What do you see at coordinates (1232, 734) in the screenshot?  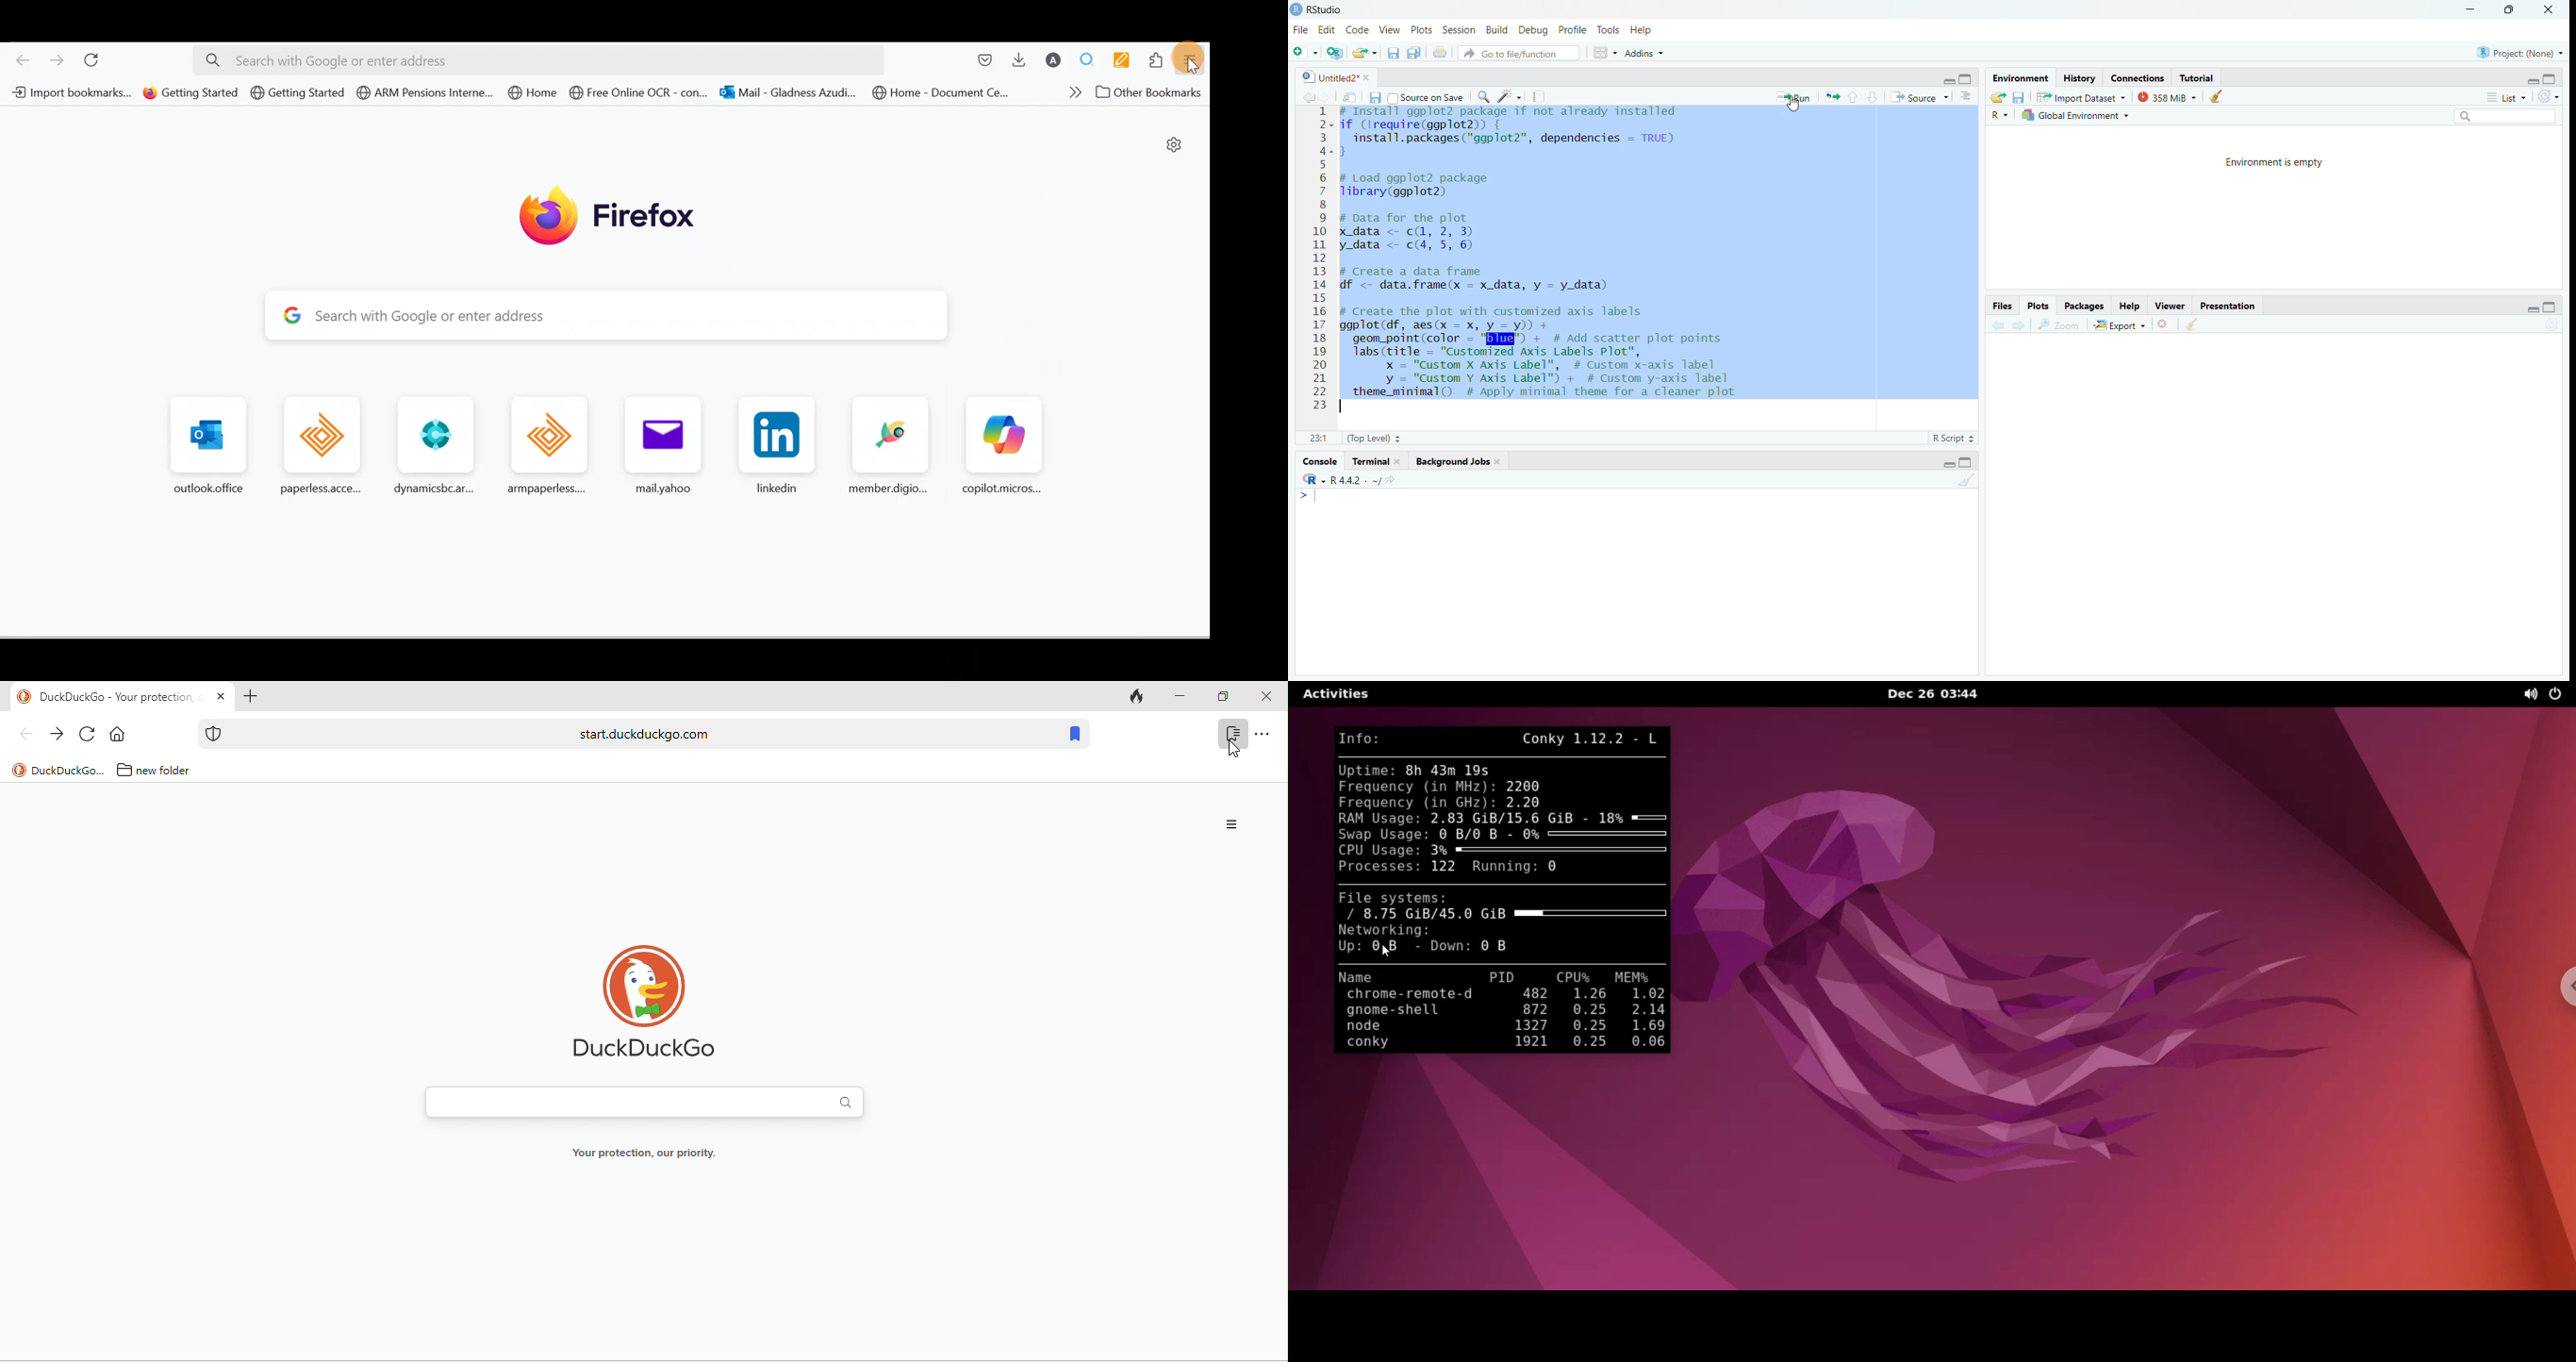 I see `bookmark` at bounding box center [1232, 734].